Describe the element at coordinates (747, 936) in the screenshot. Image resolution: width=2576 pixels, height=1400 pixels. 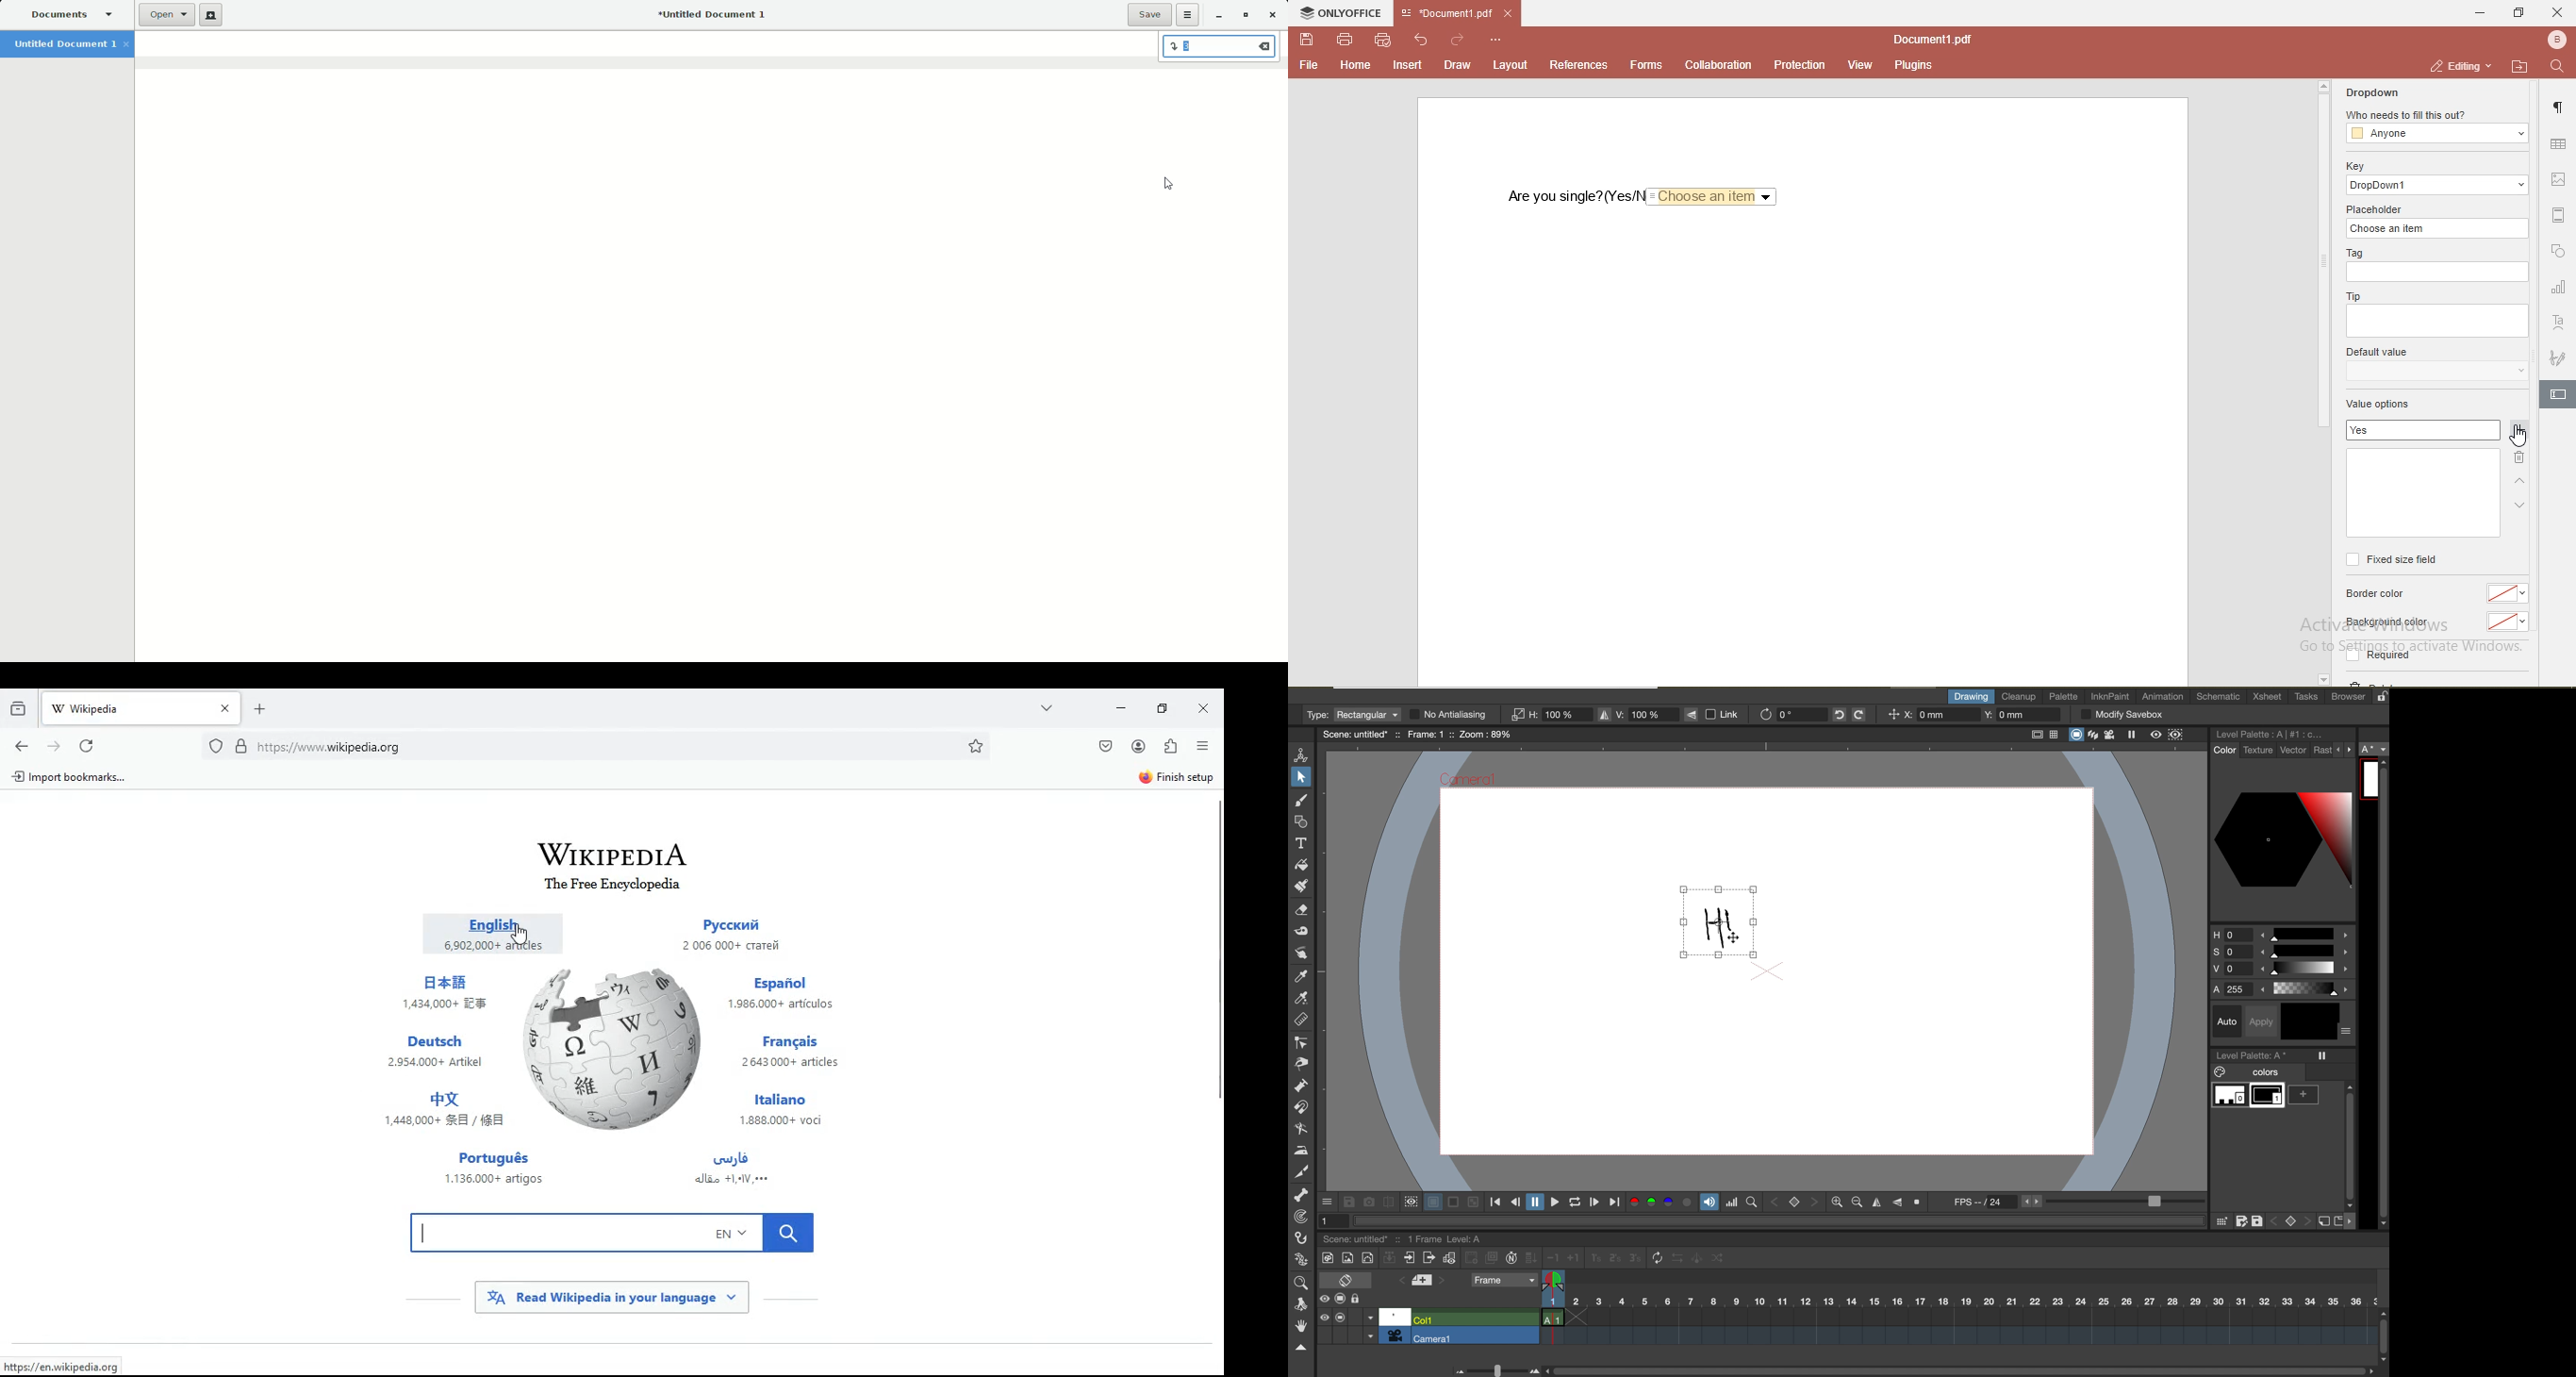
I see `russian` at that location.